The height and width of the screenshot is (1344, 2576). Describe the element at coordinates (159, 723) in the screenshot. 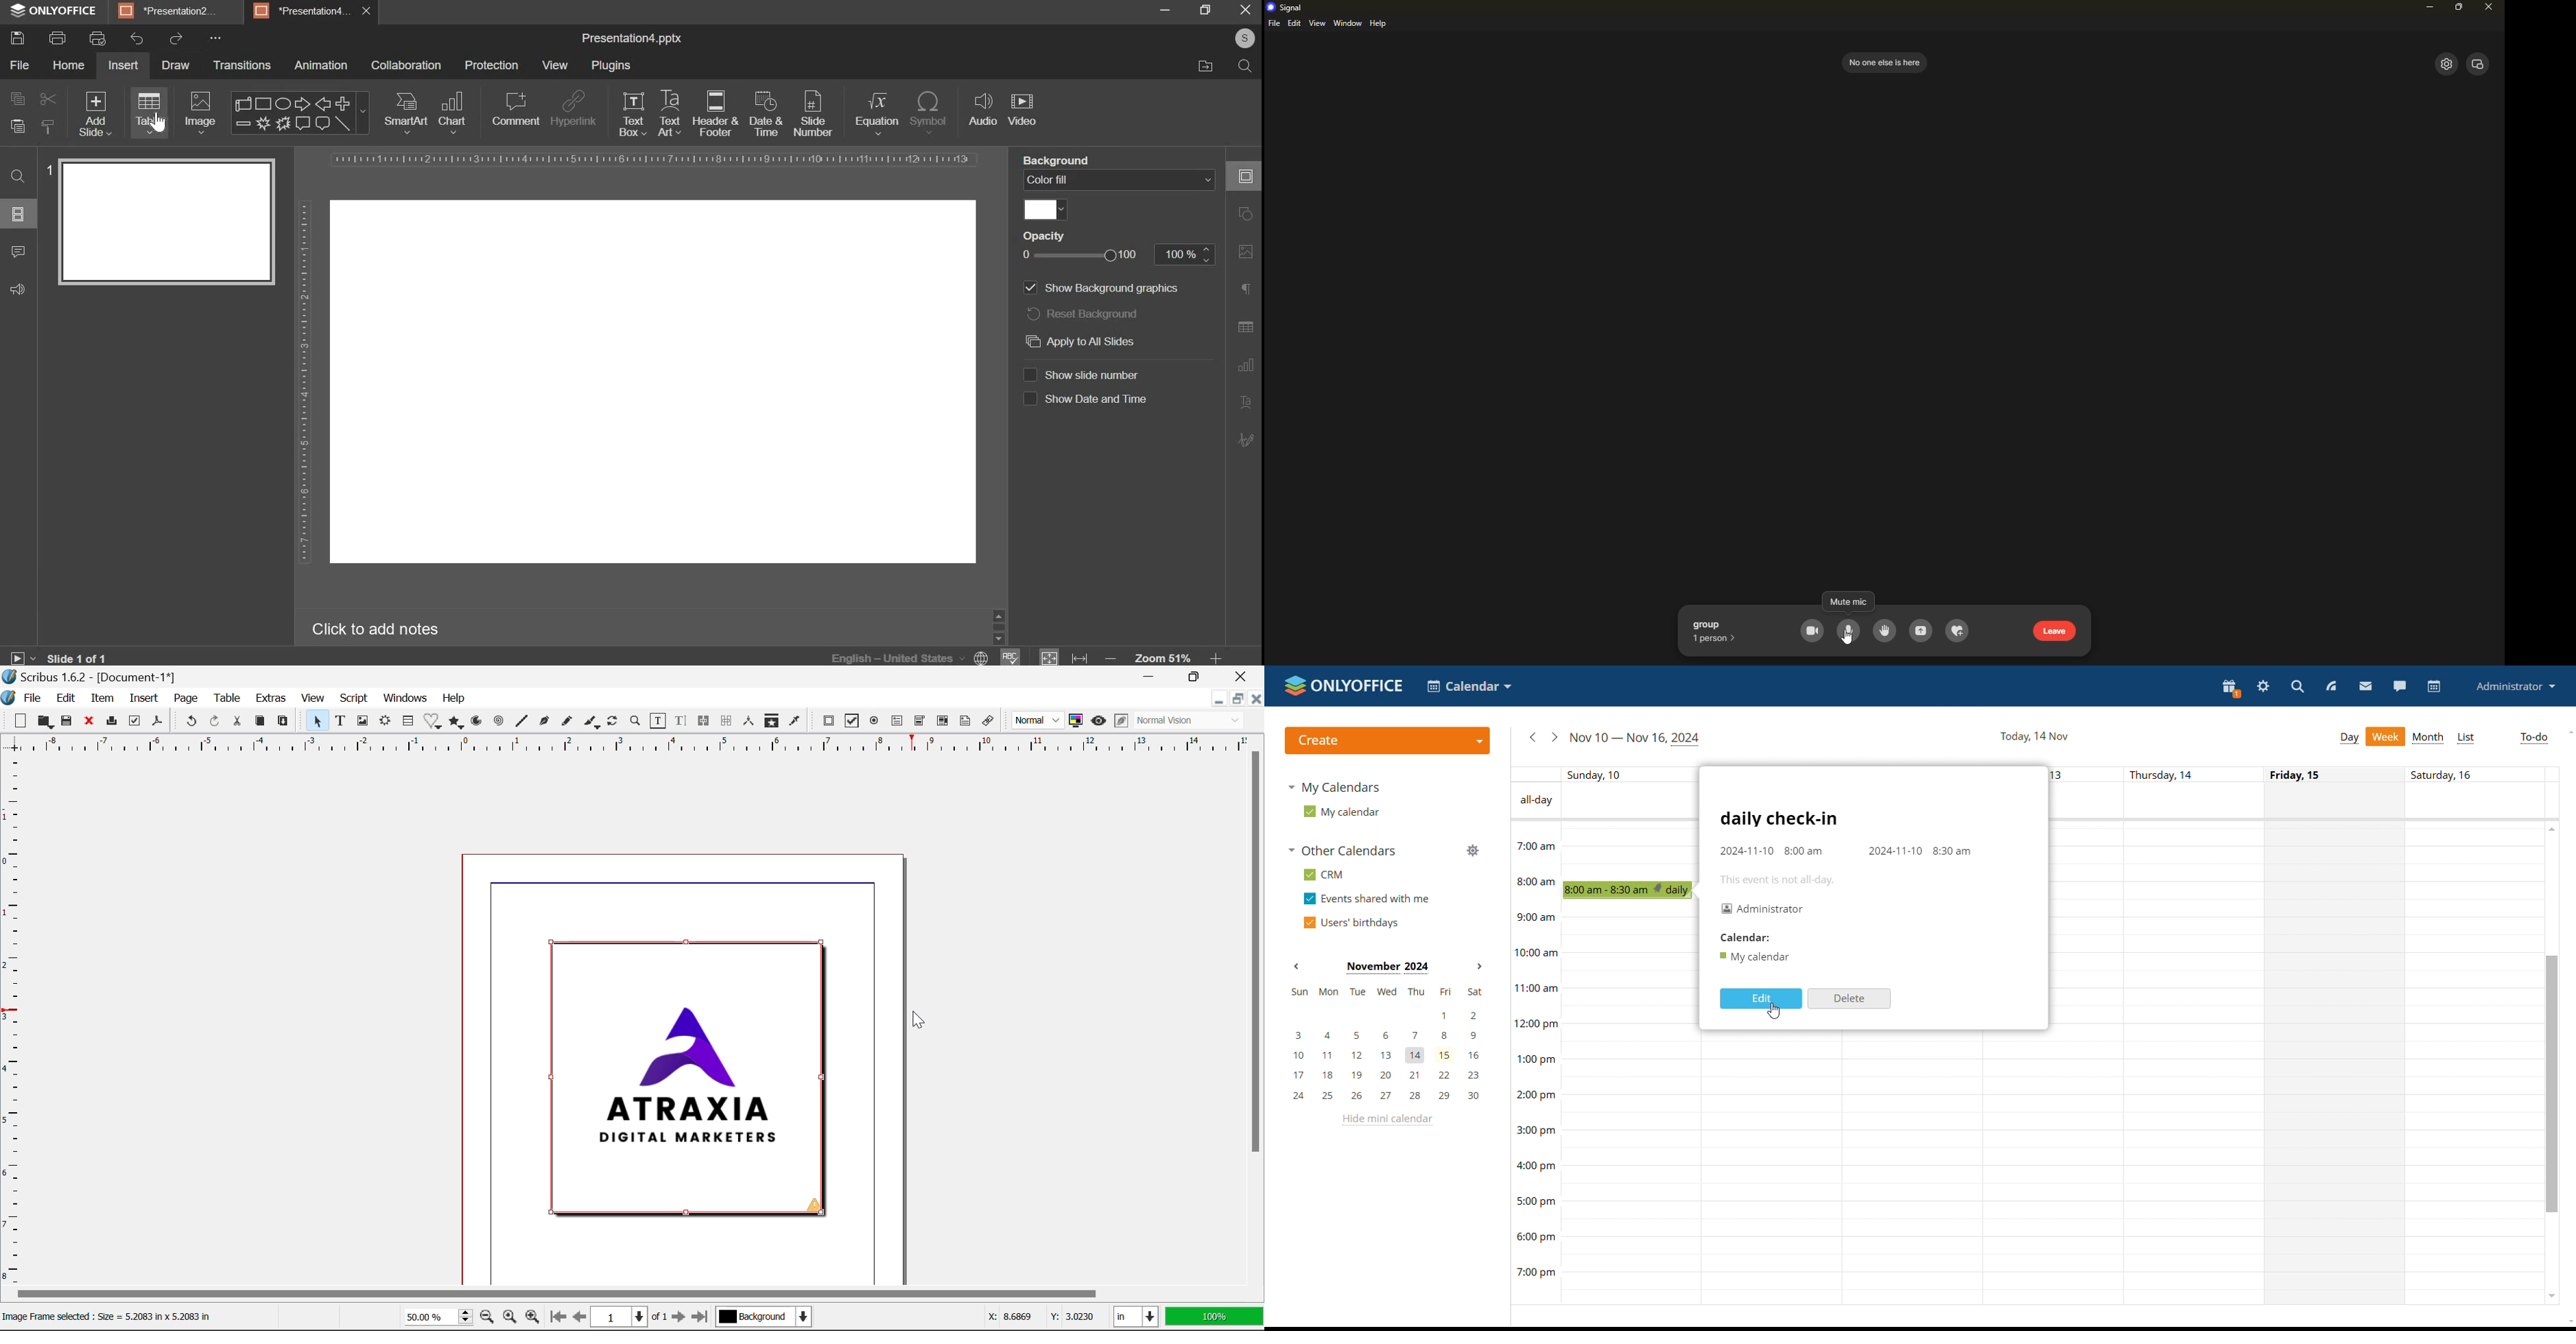

I see `Save as Pdf` at that location.